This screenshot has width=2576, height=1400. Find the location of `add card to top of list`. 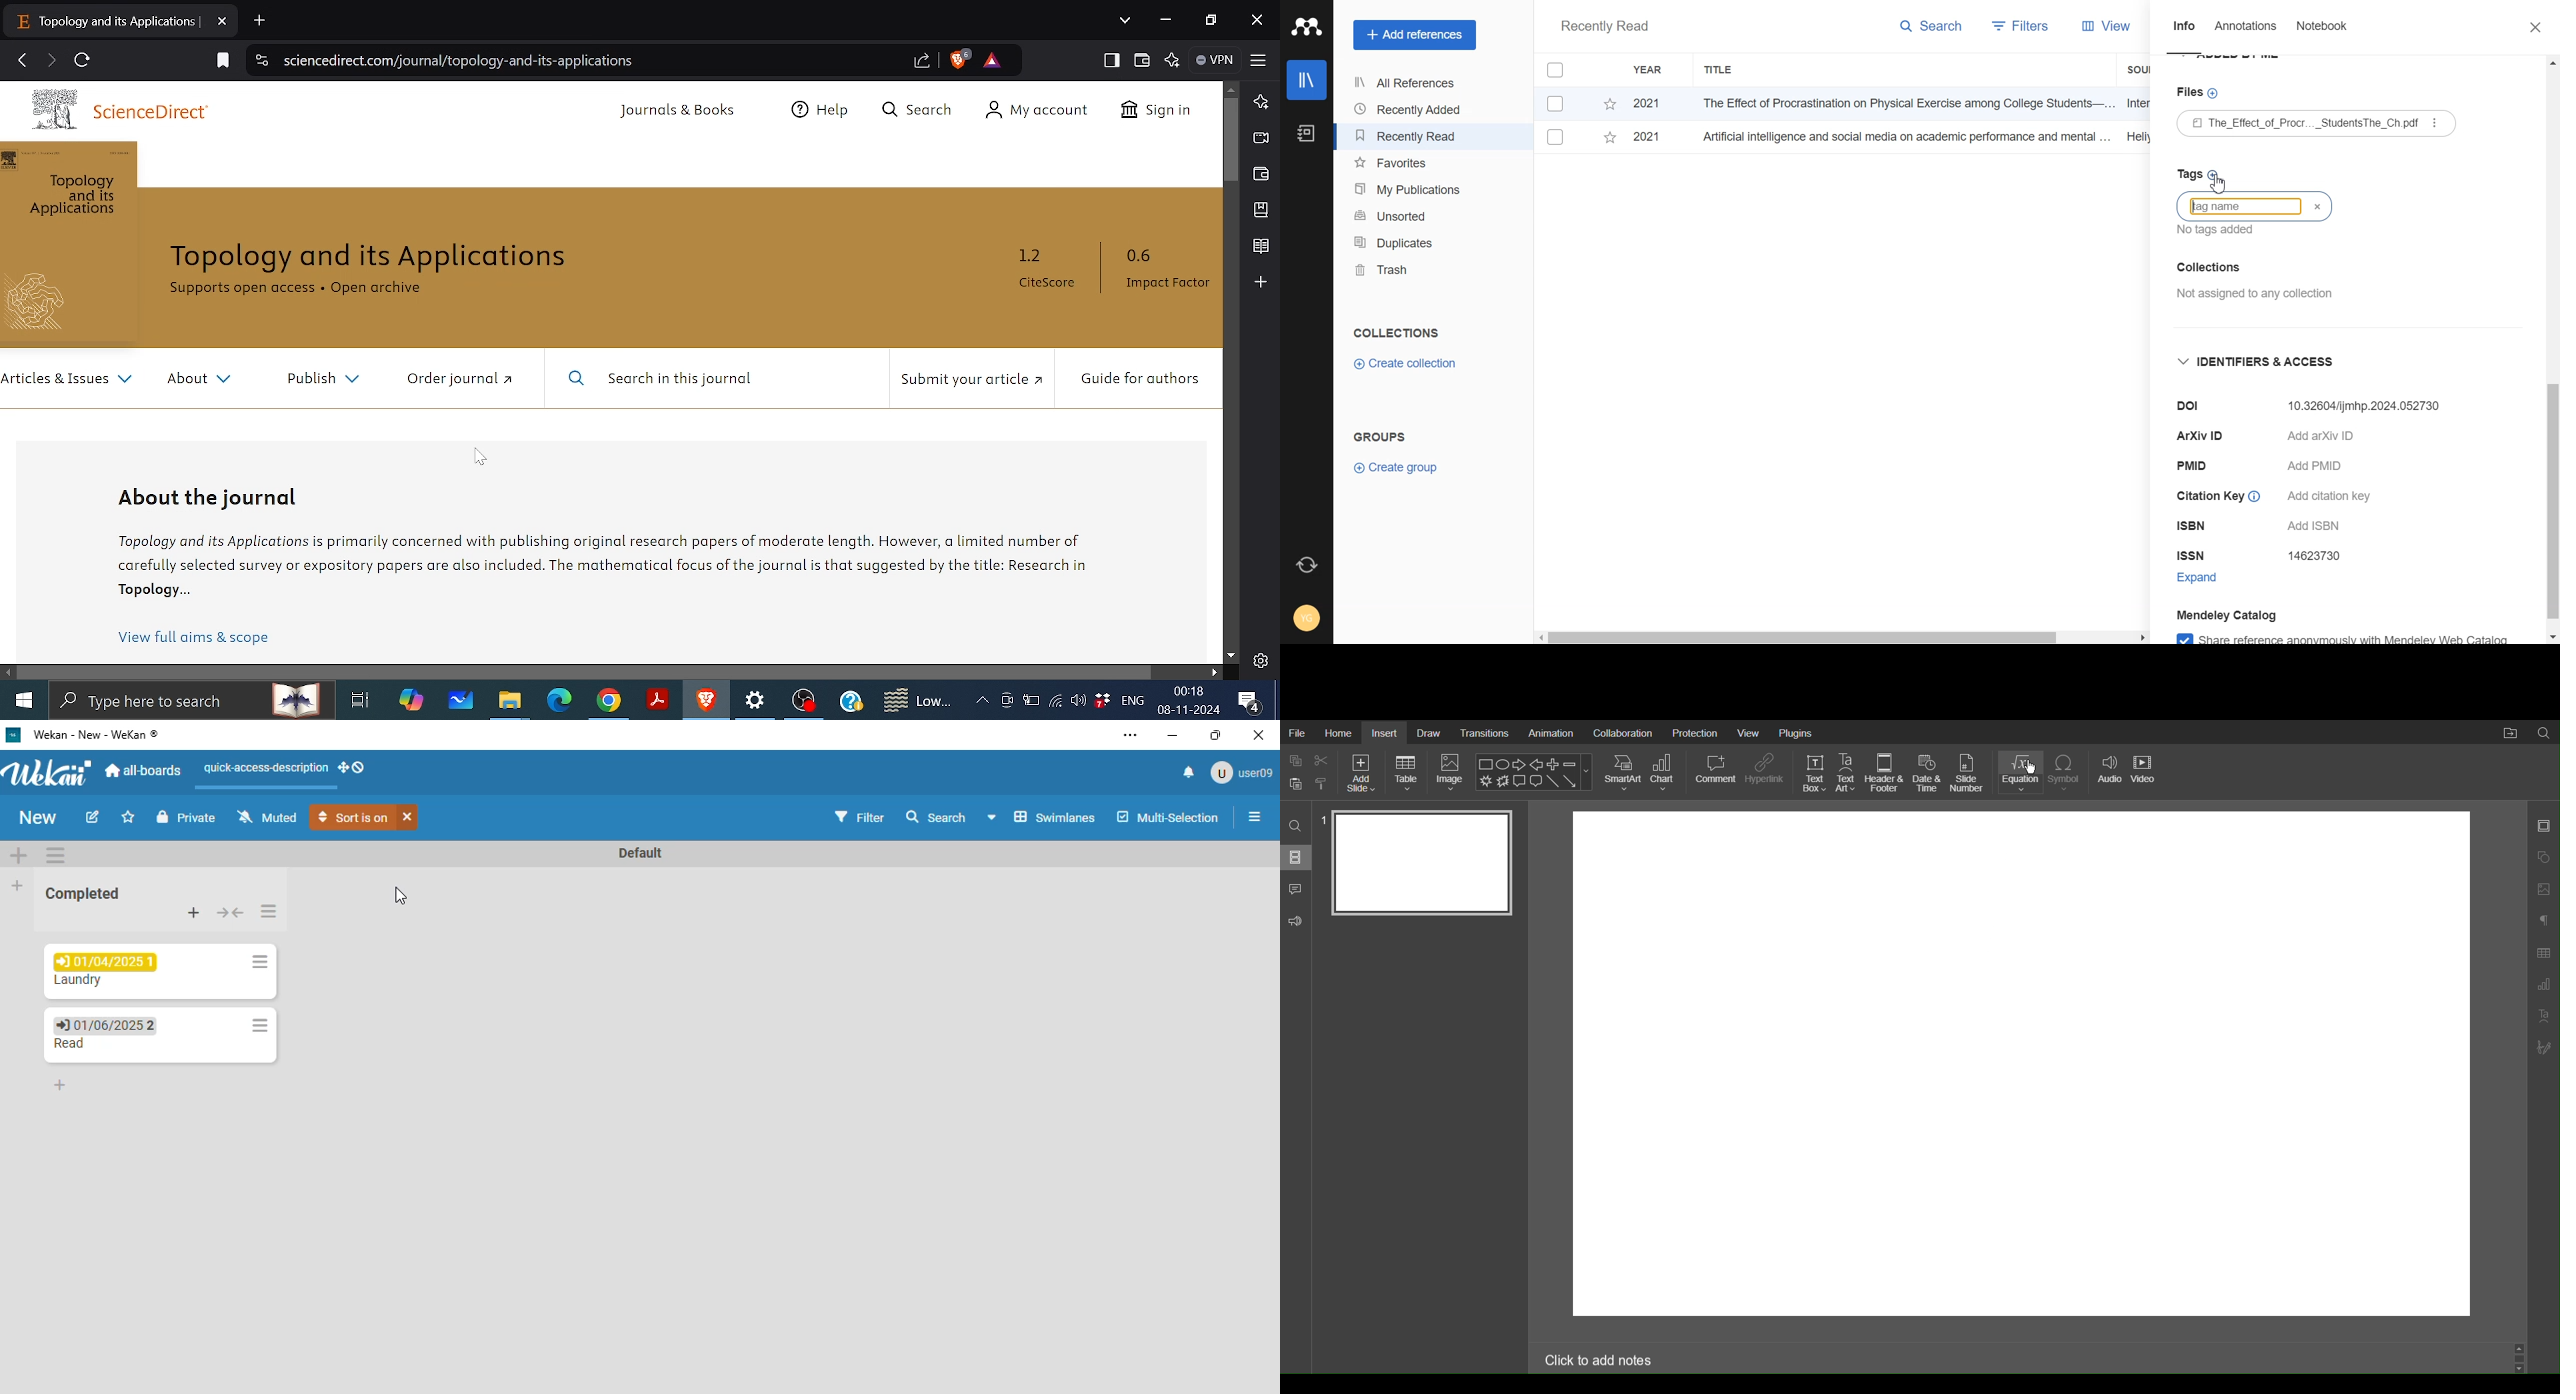

add card to top of list is located at coordinates (194, 912).